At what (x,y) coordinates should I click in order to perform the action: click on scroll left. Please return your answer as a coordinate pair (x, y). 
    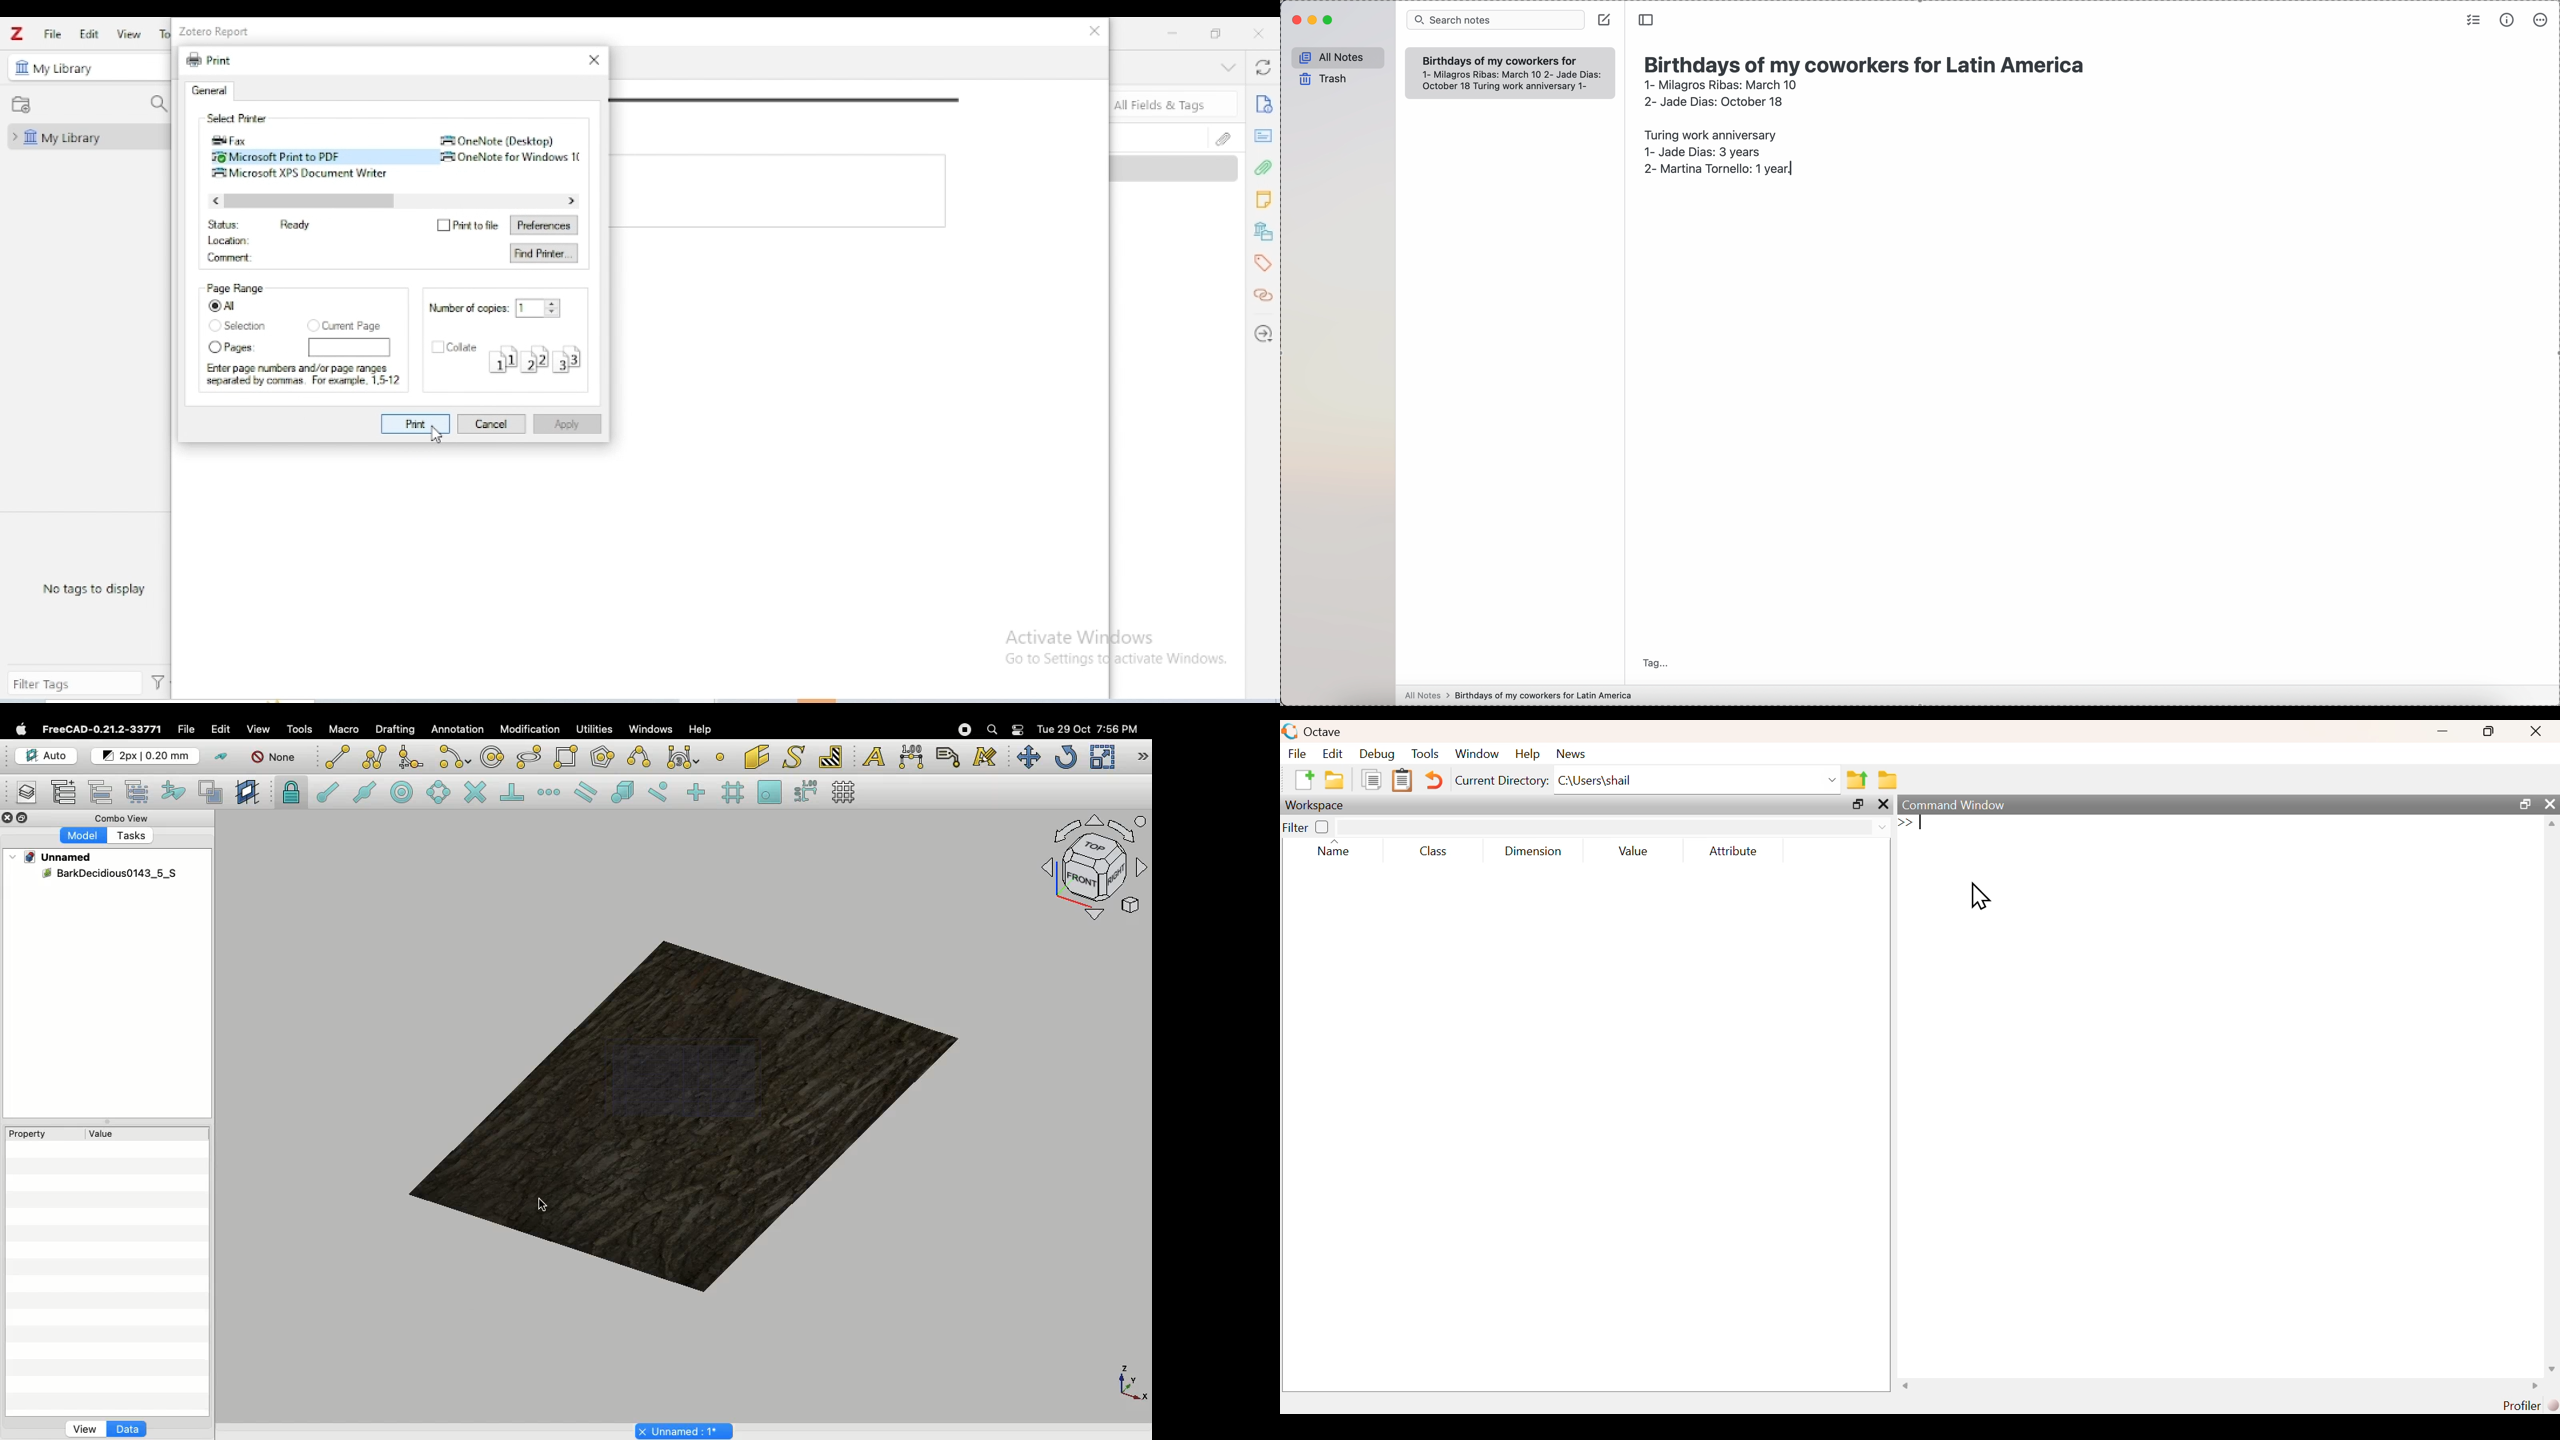
    Looking at the image, I should click on (1907, 1386).